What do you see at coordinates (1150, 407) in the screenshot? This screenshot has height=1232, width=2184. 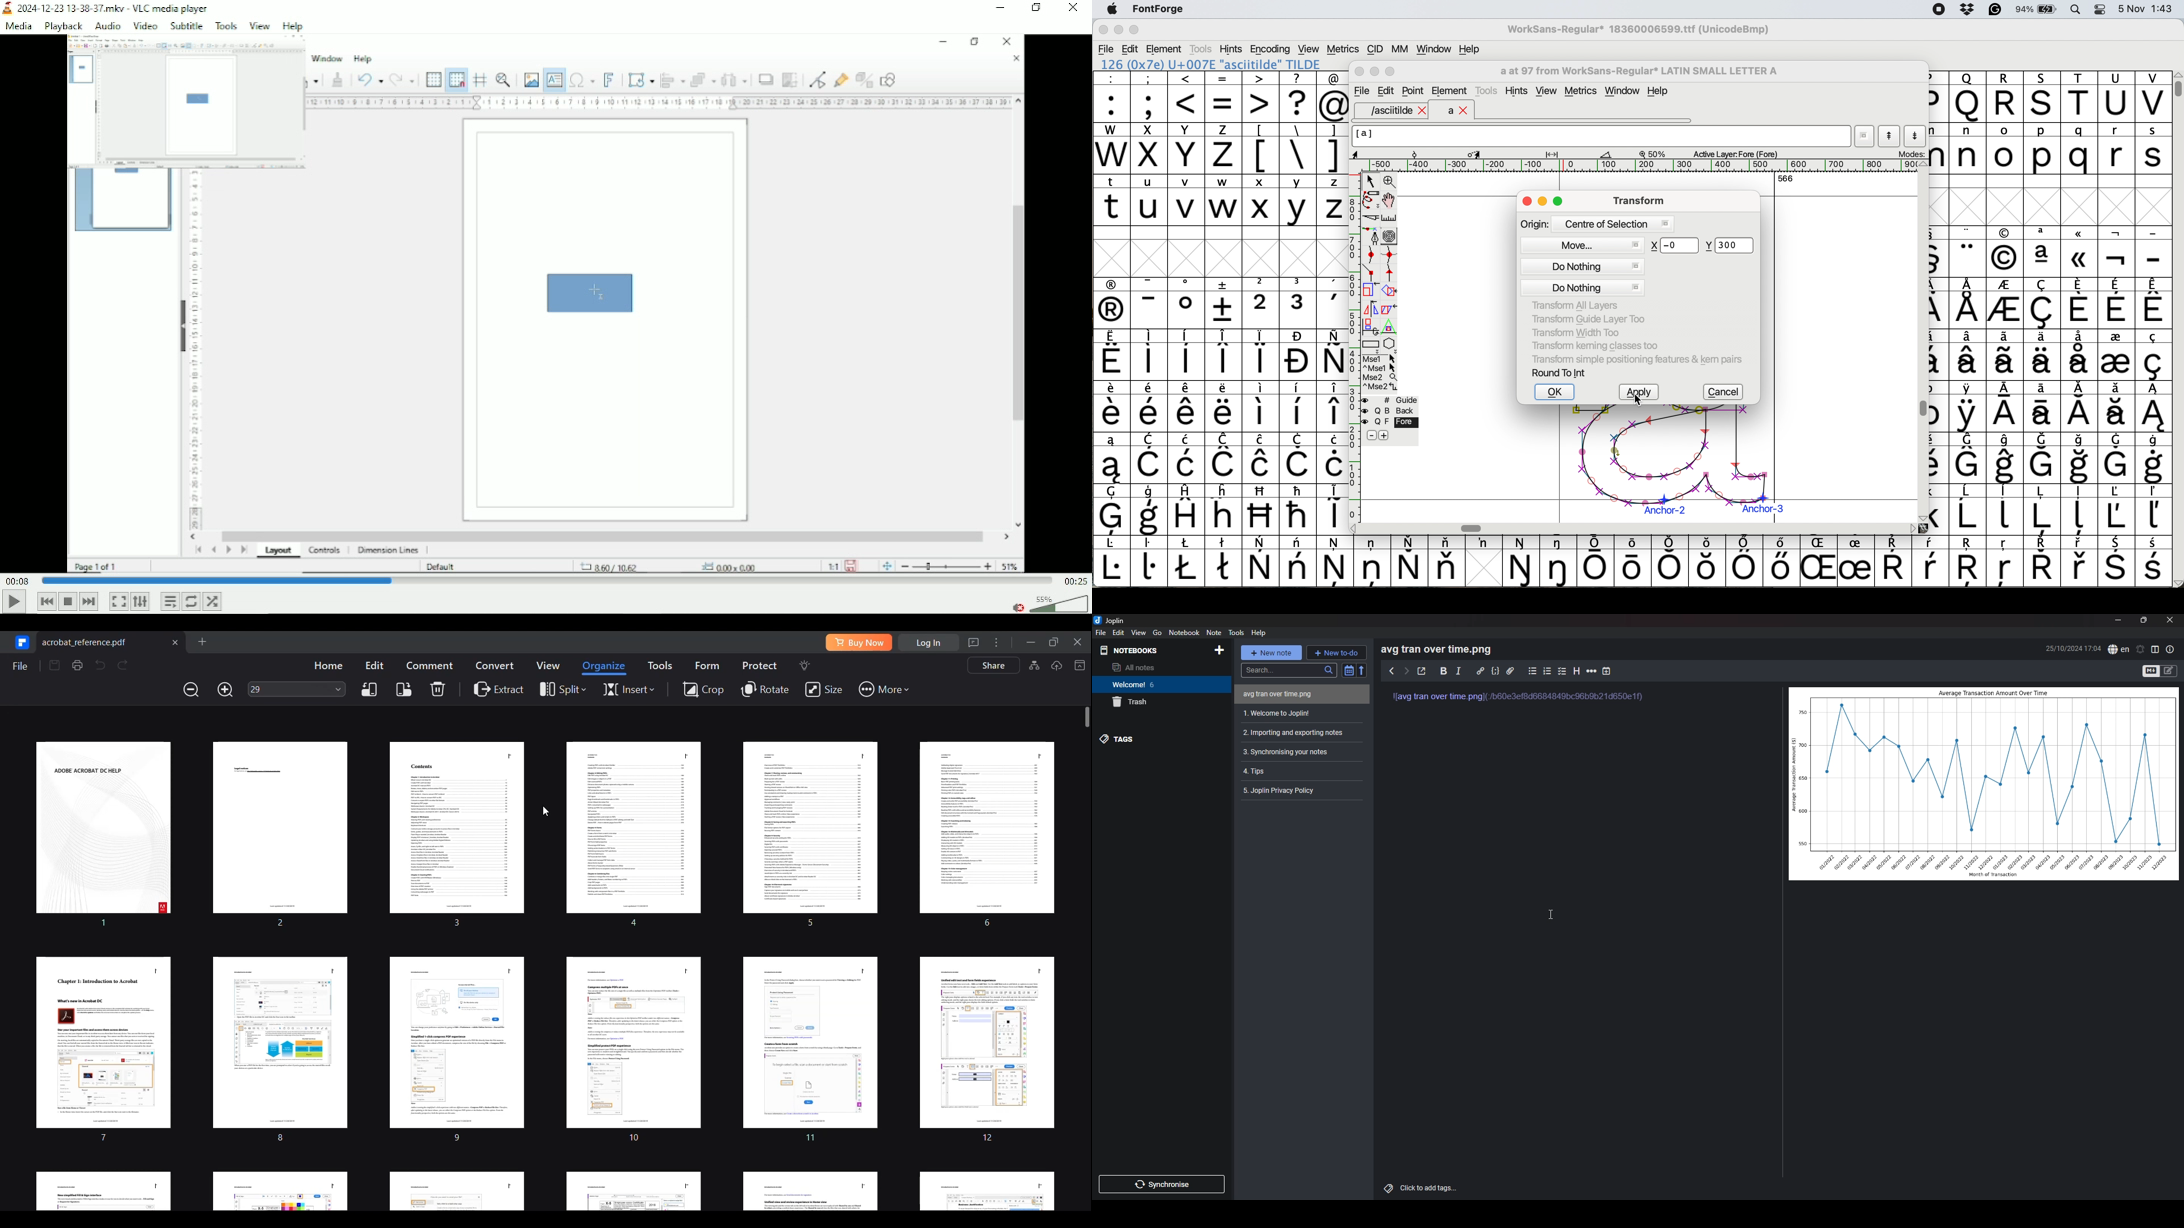 I see `symbol` at bounding box center [1150, 407].